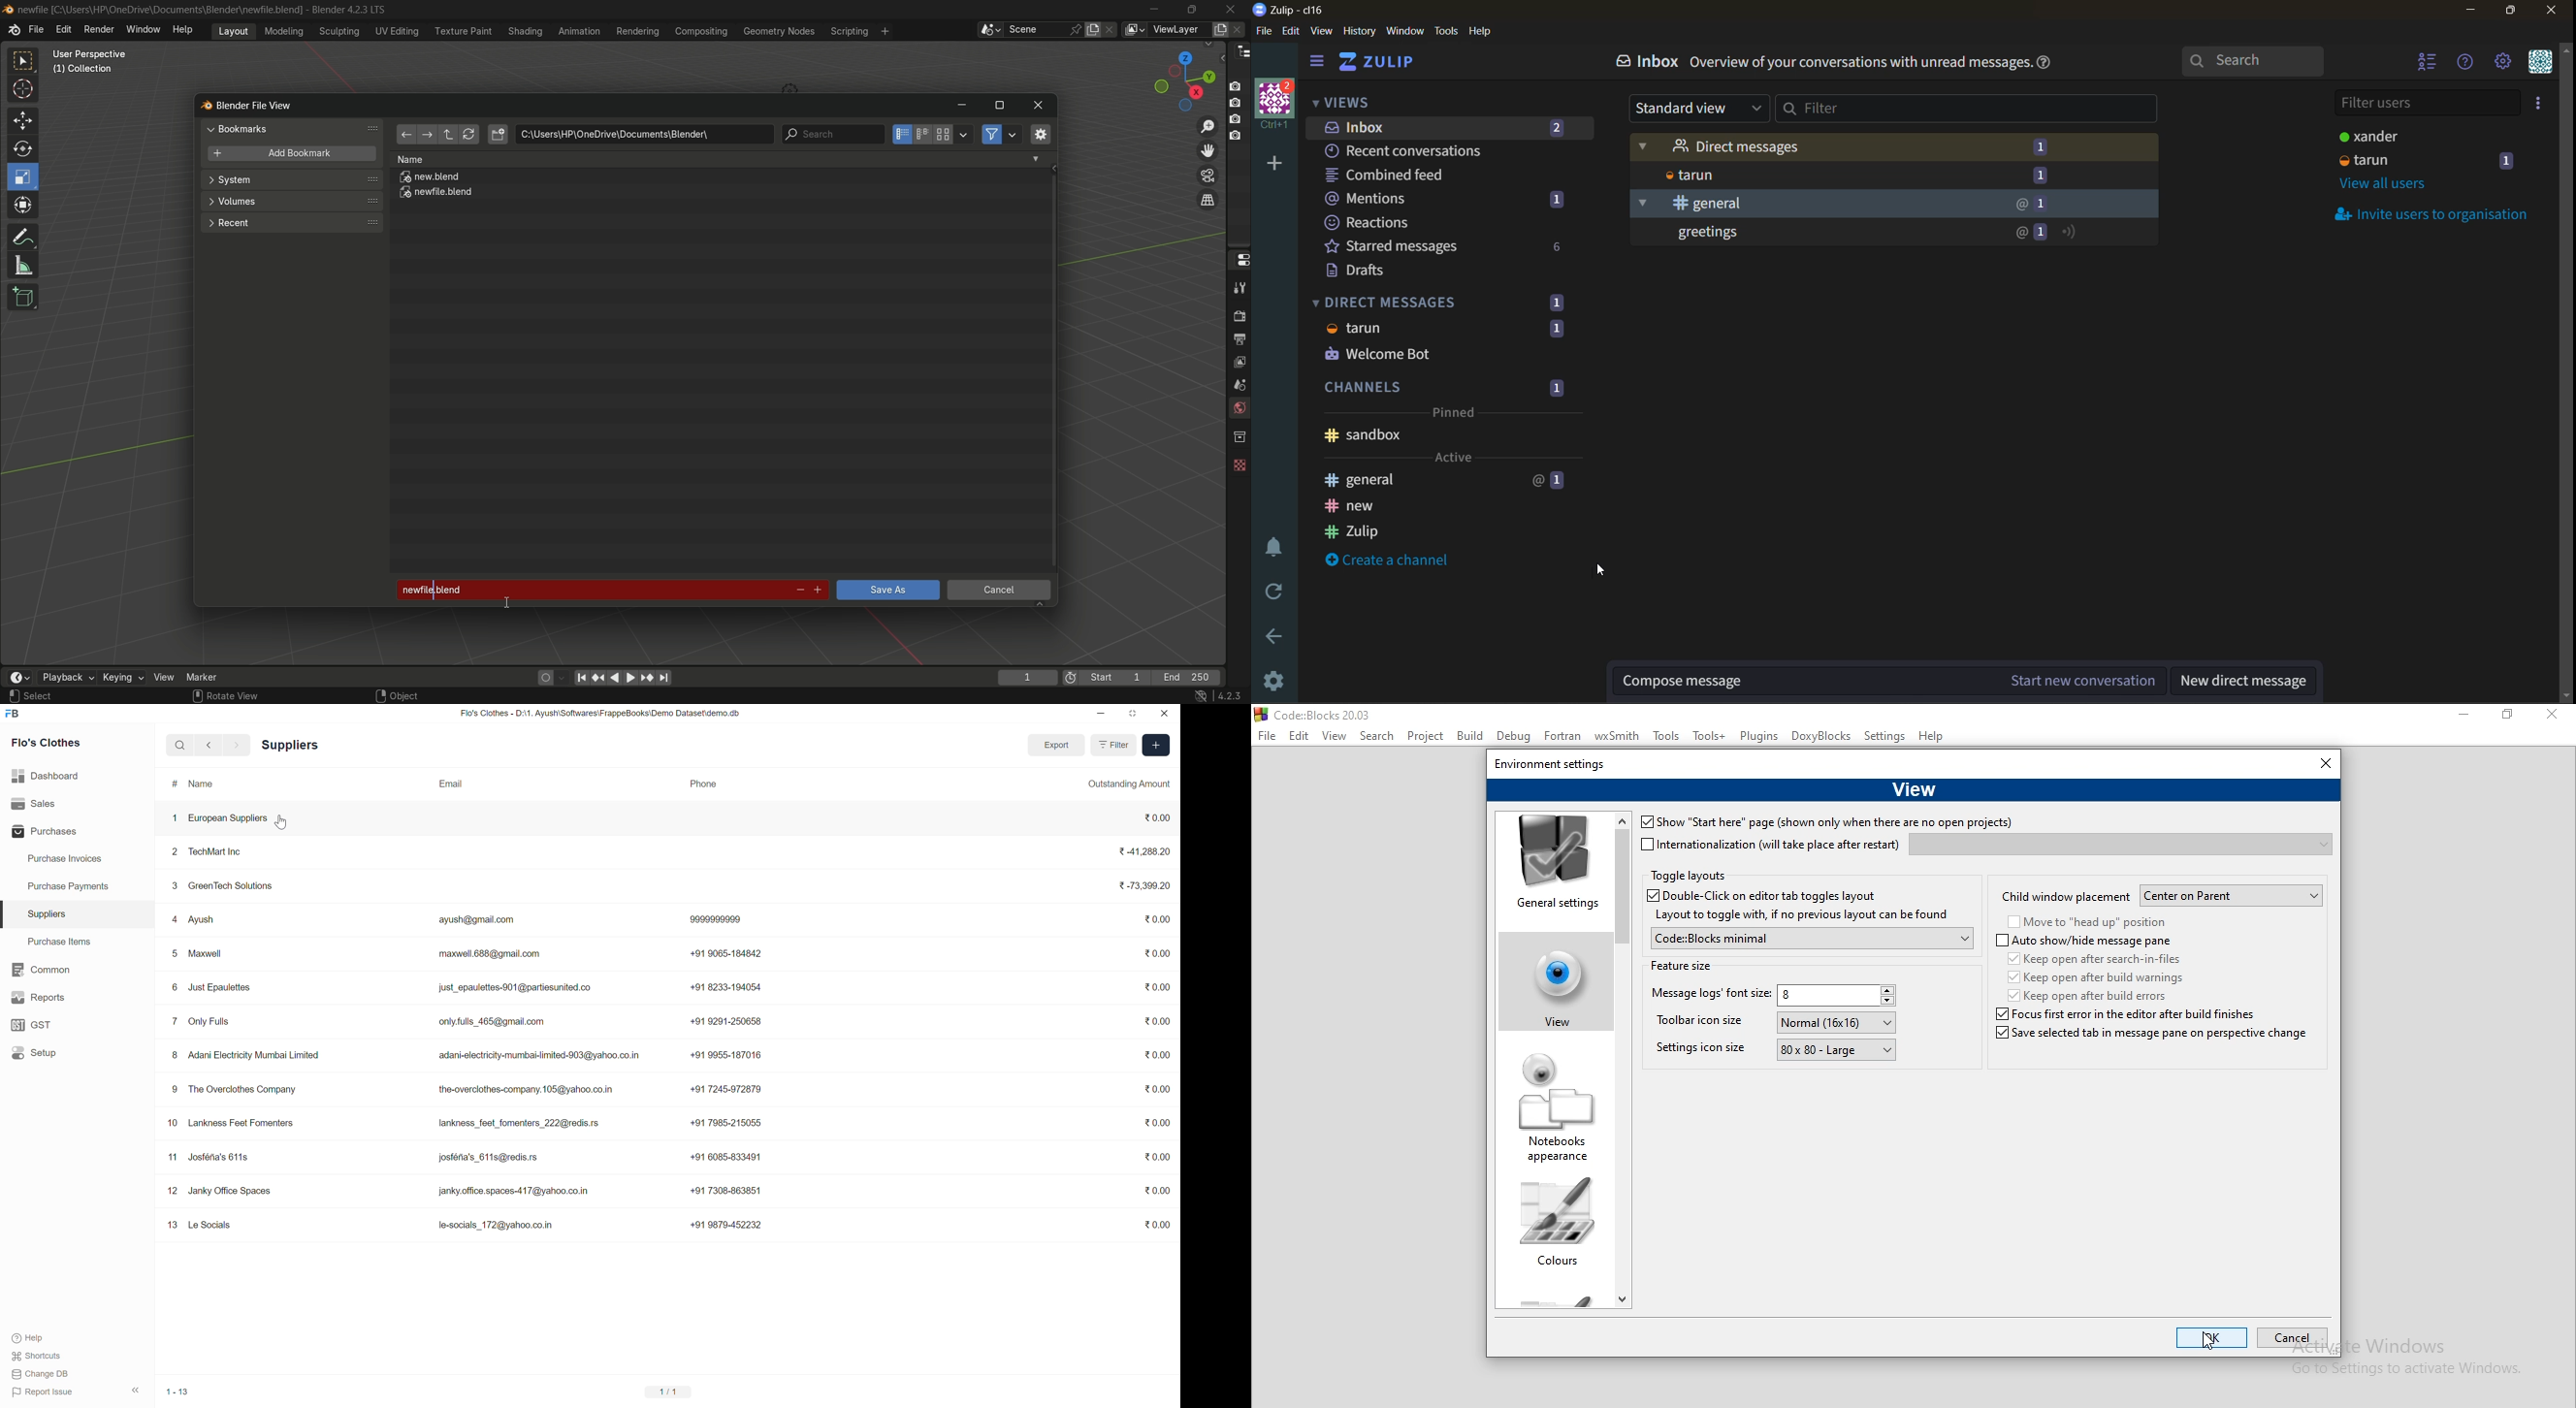  What do you see at coordinates (170, 817) in the screenshot?
I see `1` at bounding box center [170, 817].